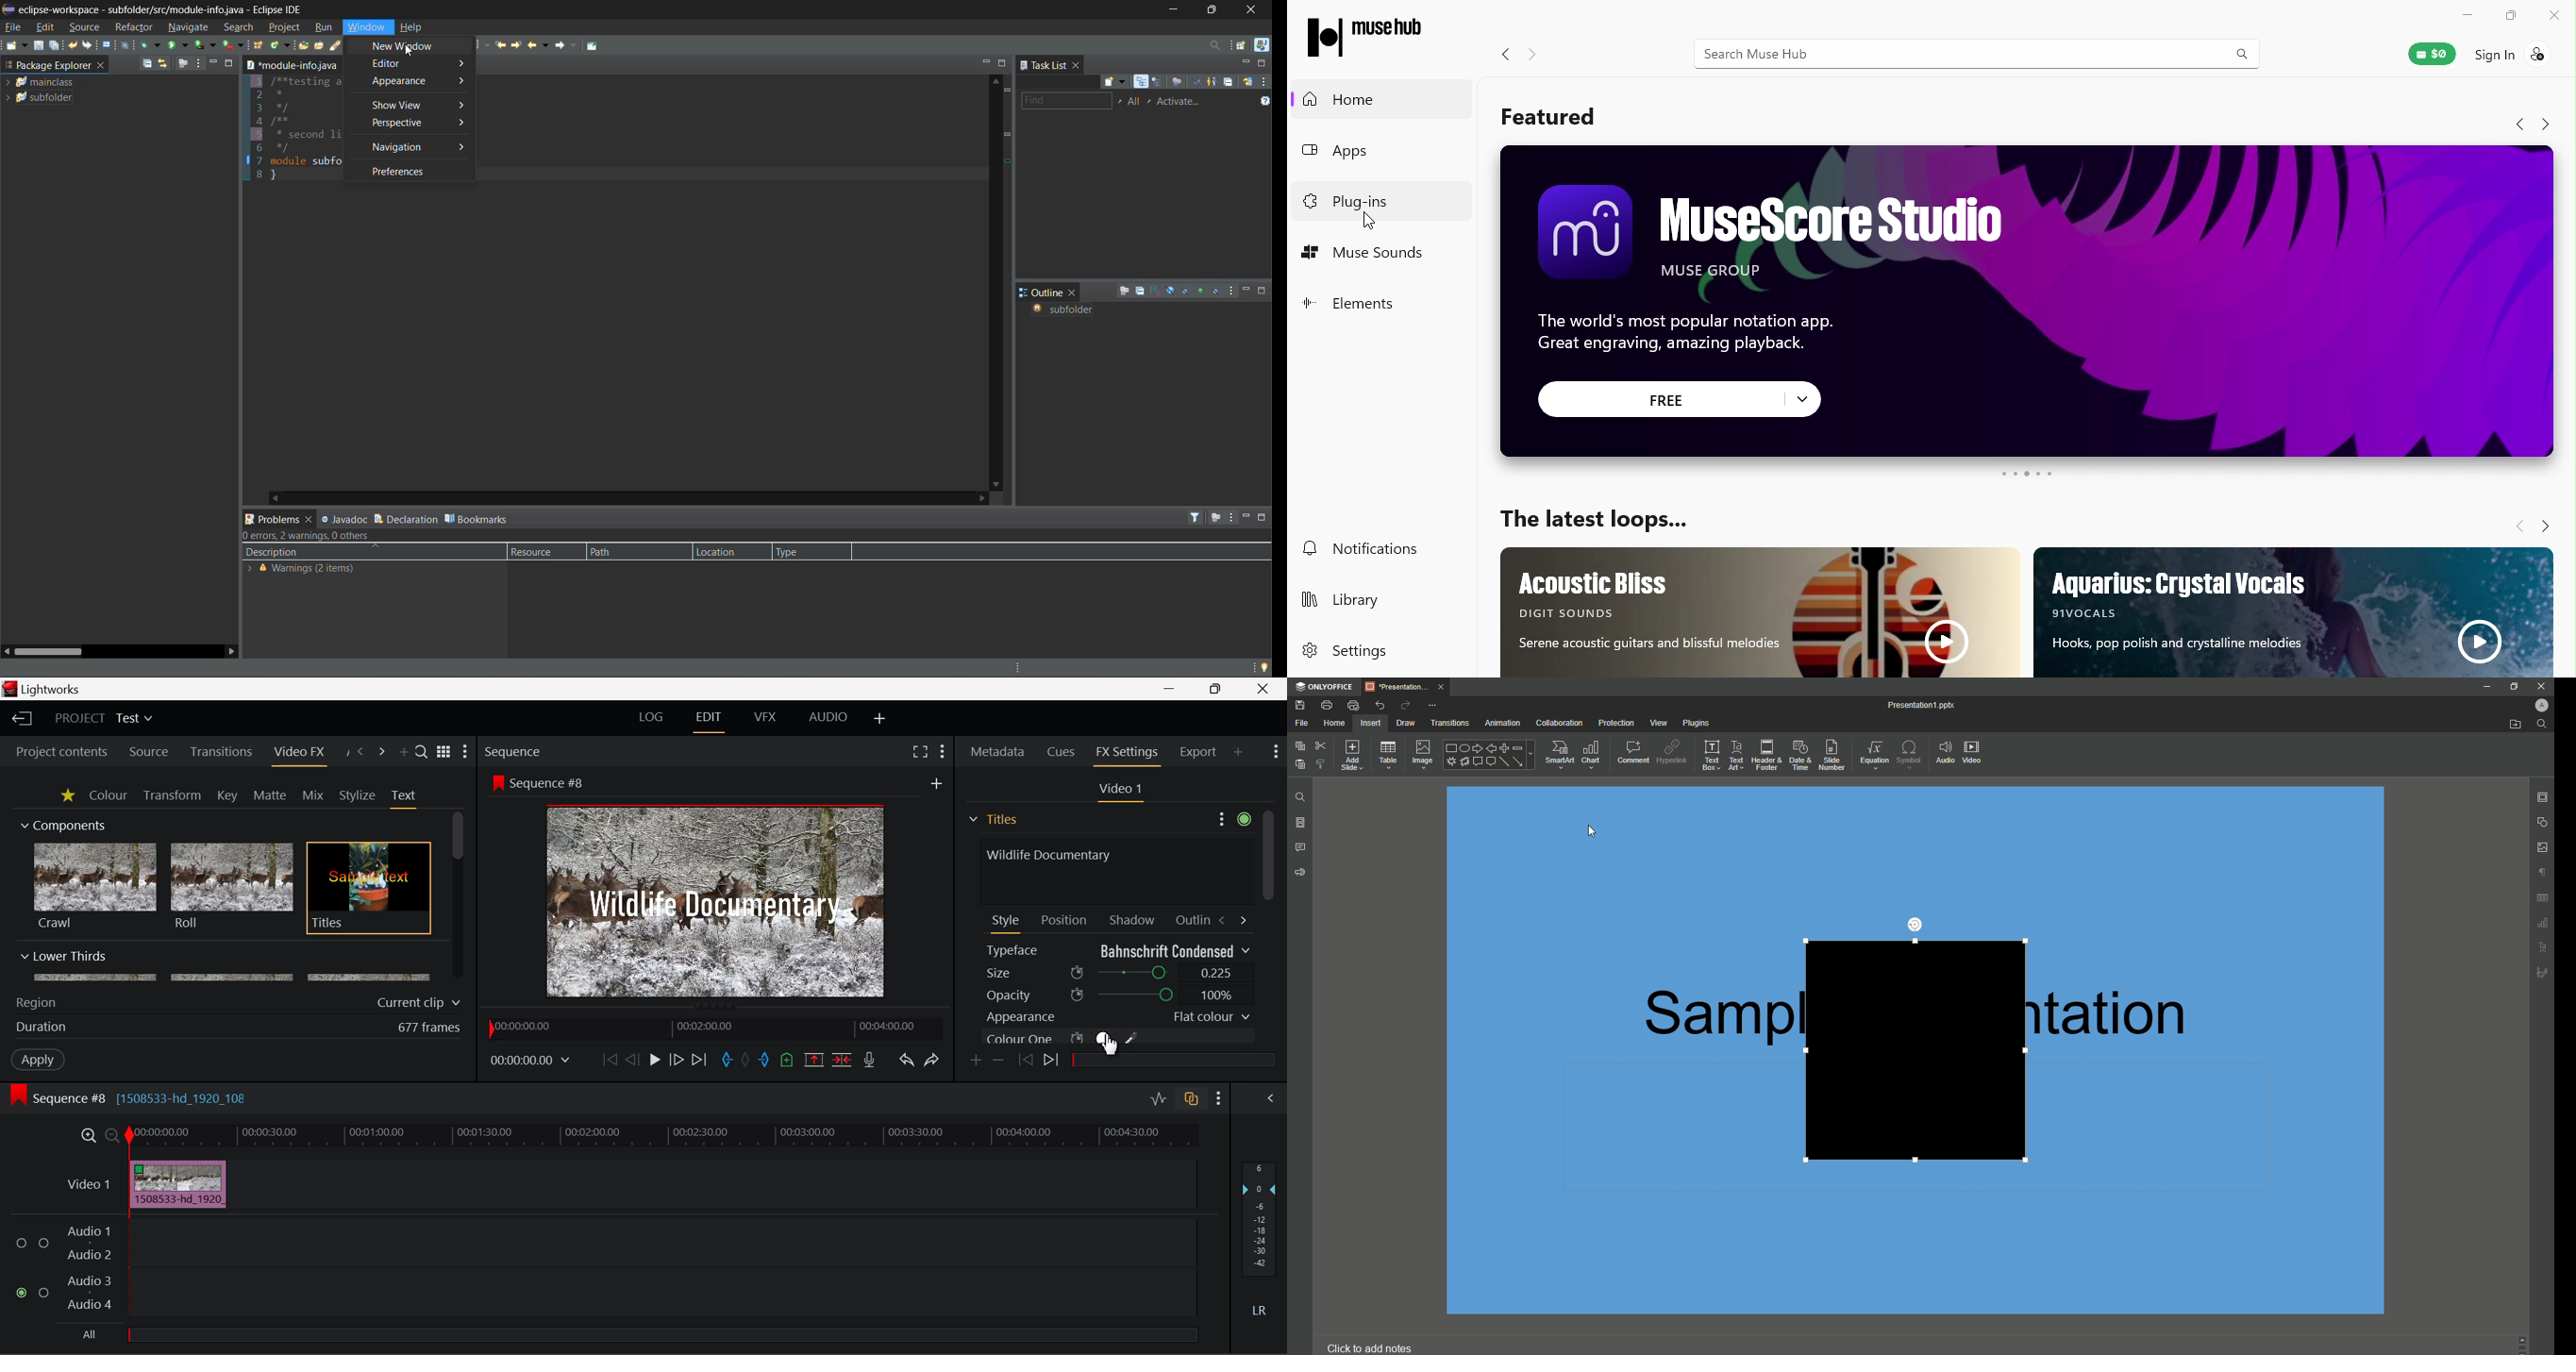  Describe the element at coordinates (1327, 705) in the screenshot. I see `Print` at that location.